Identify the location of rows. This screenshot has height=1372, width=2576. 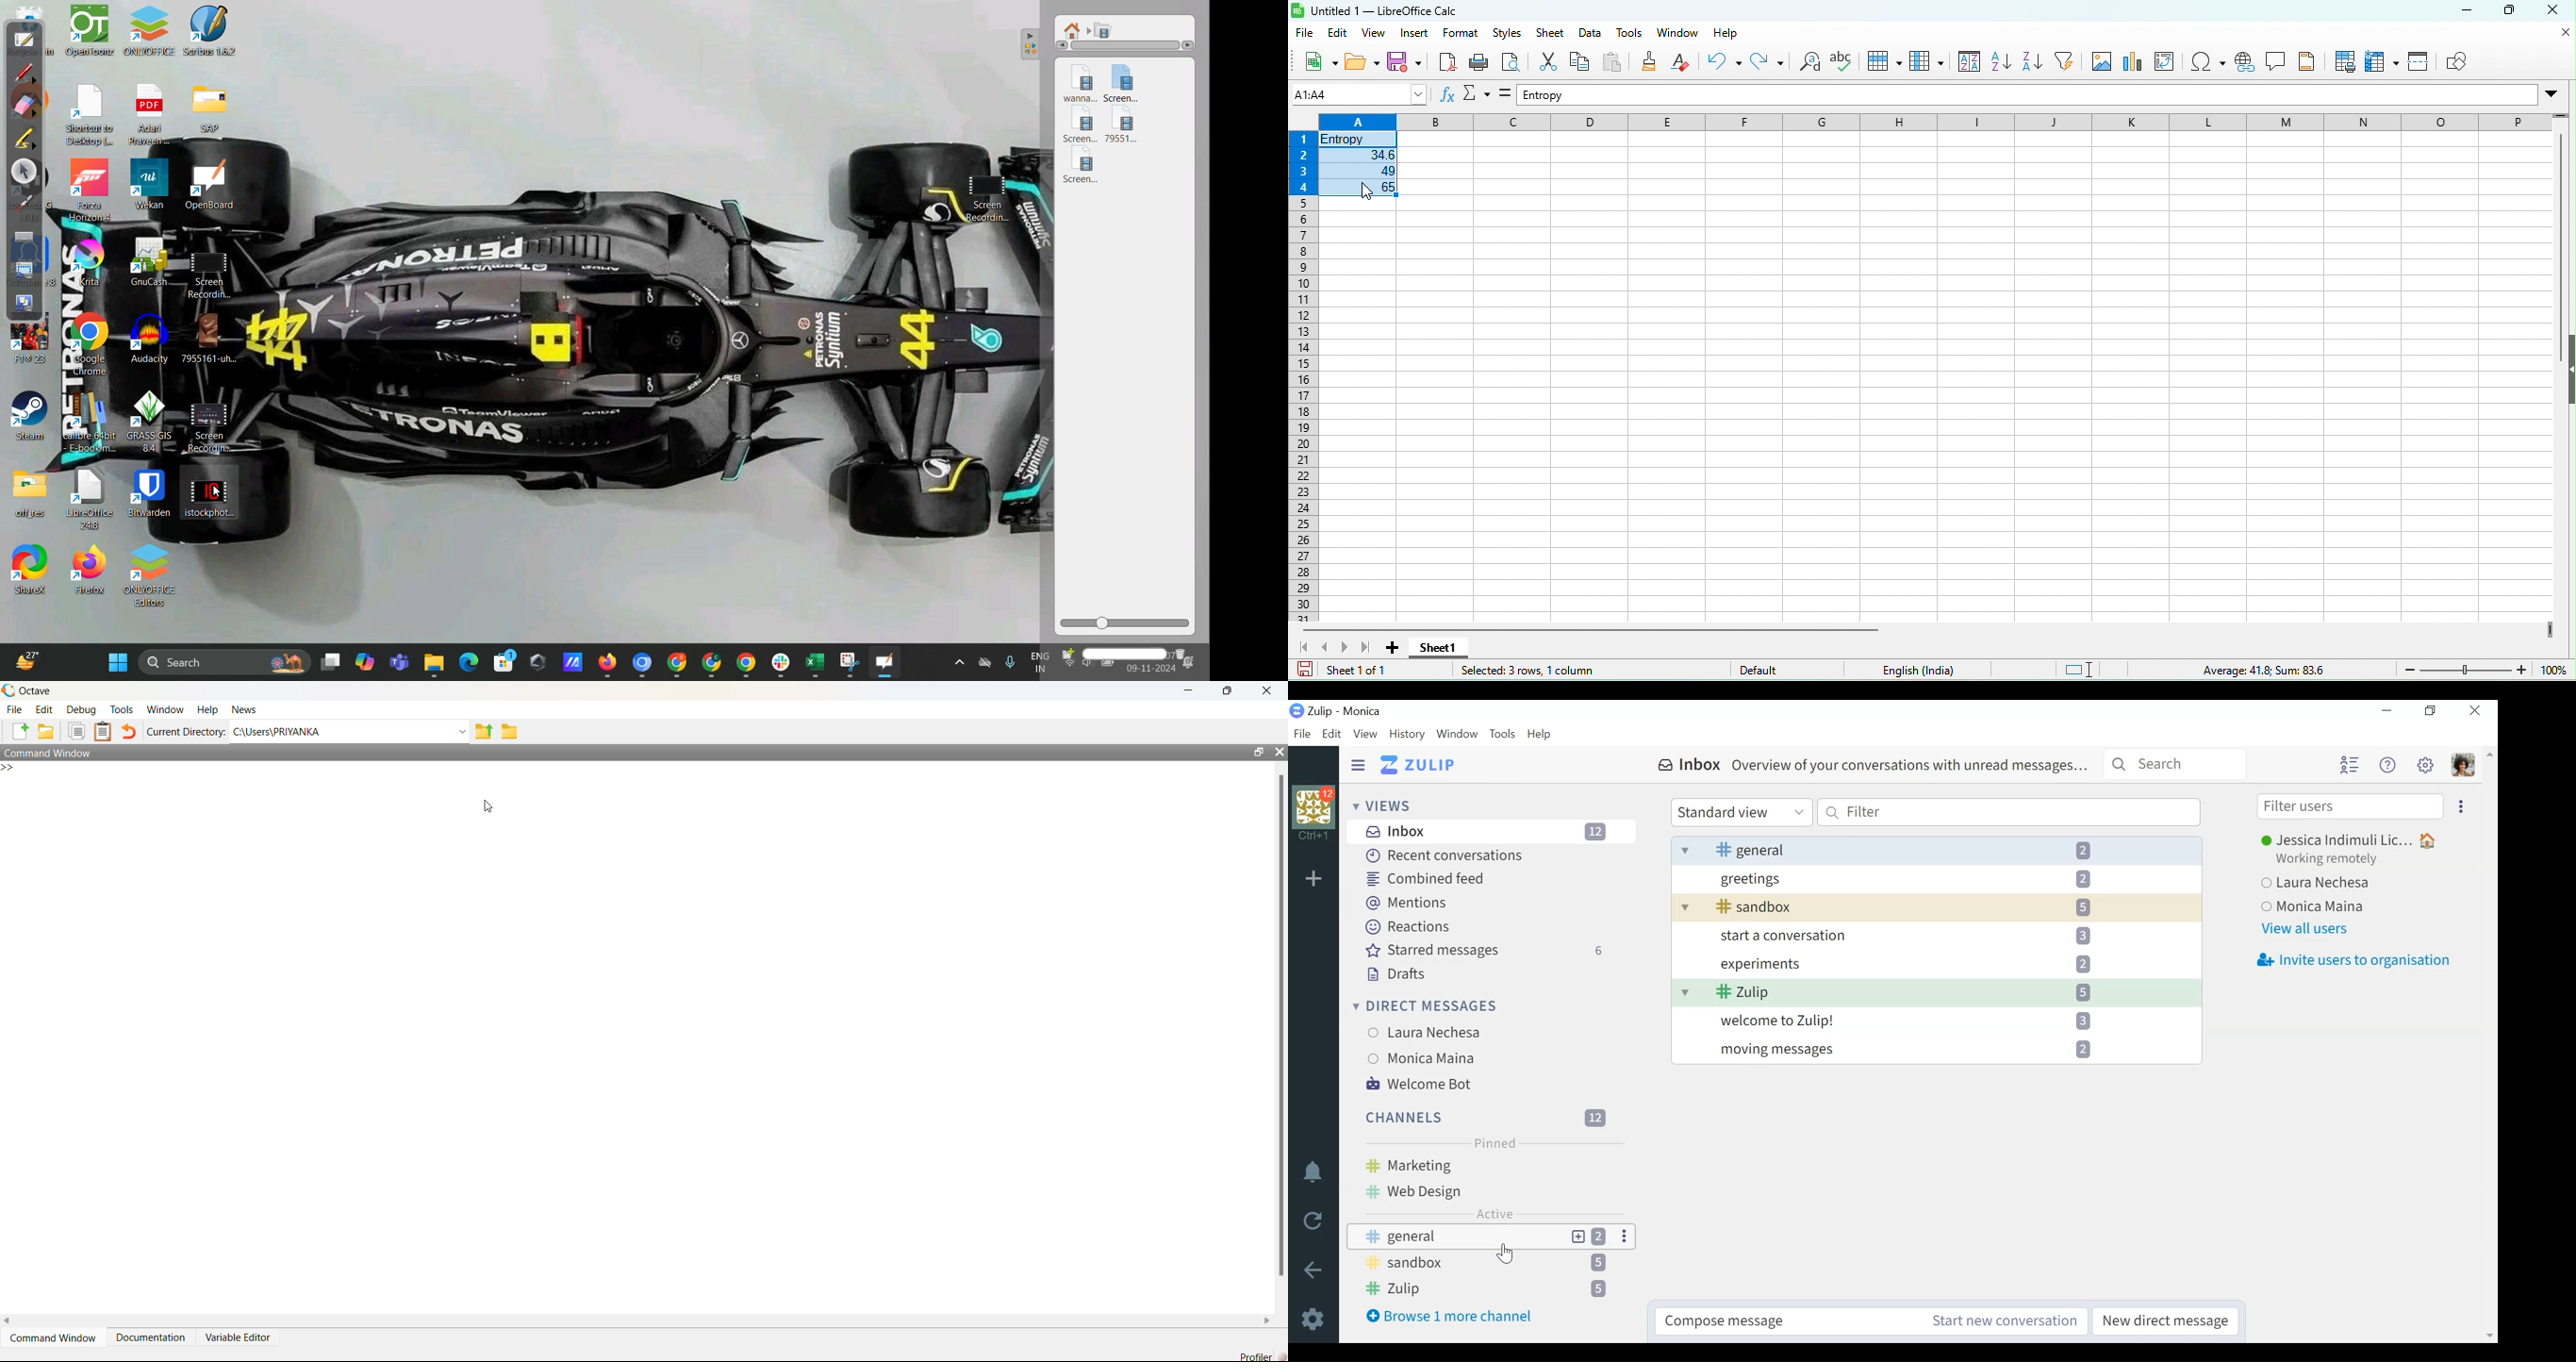
(1302, 368).